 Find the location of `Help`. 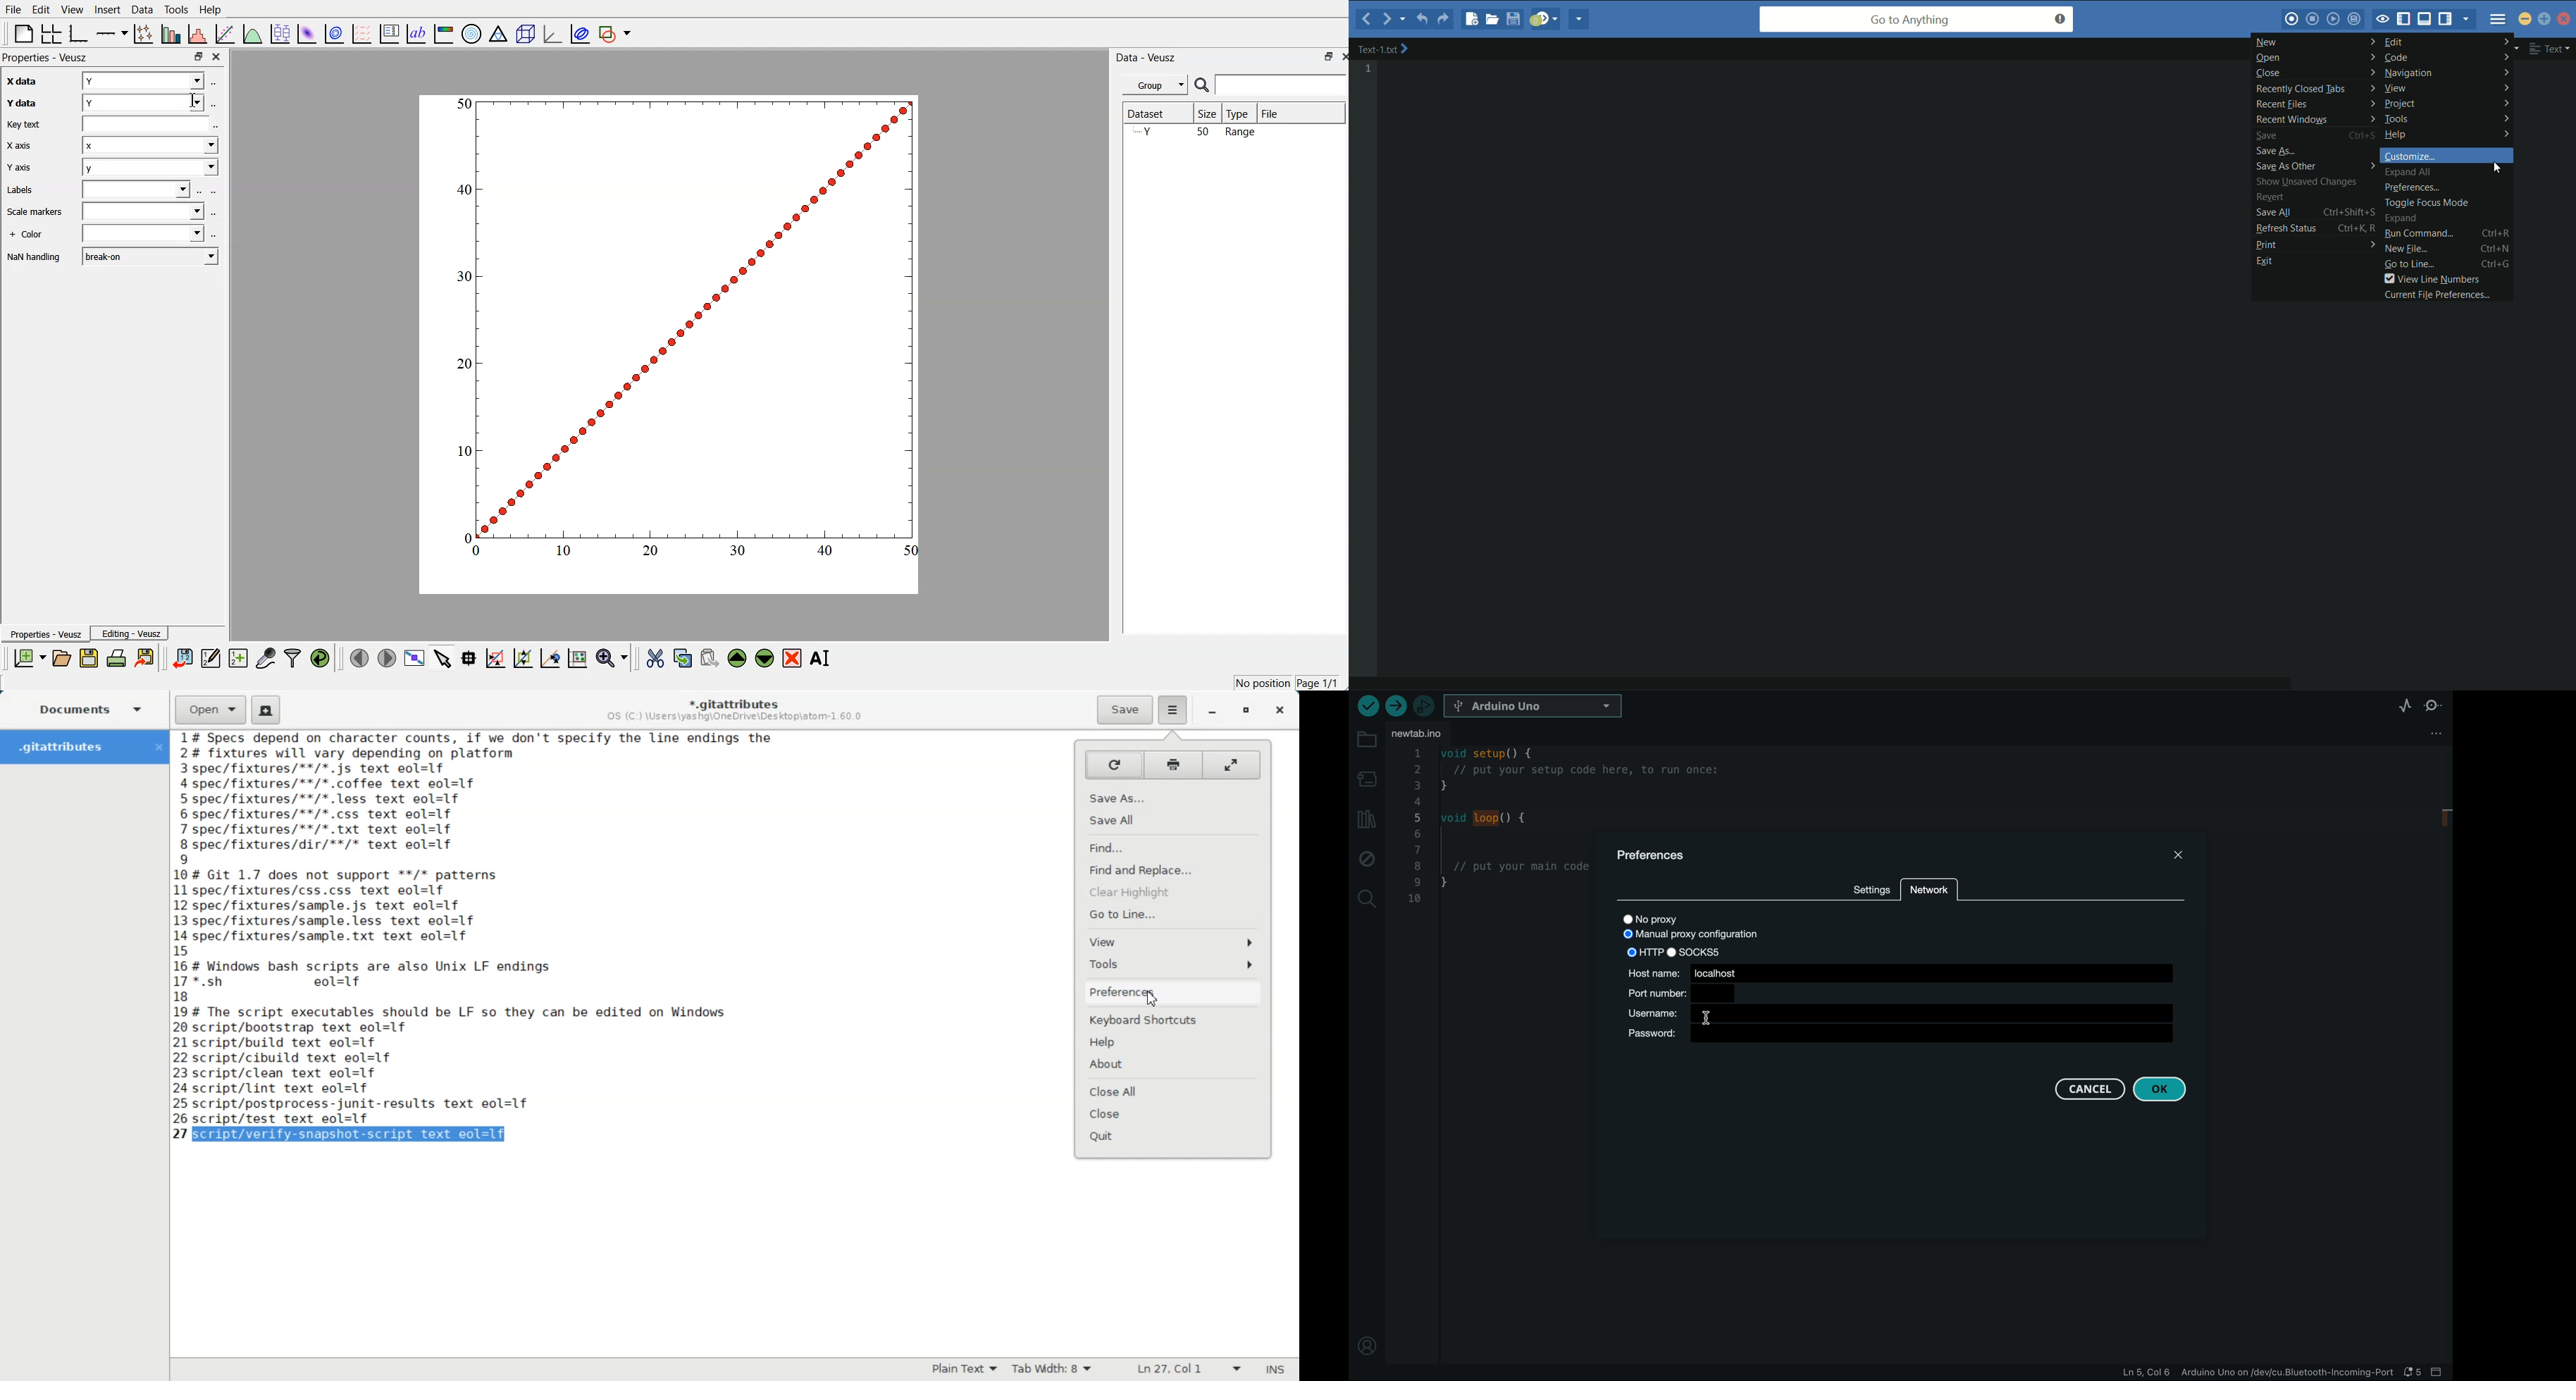

Help is located at coordinates (211, 11).